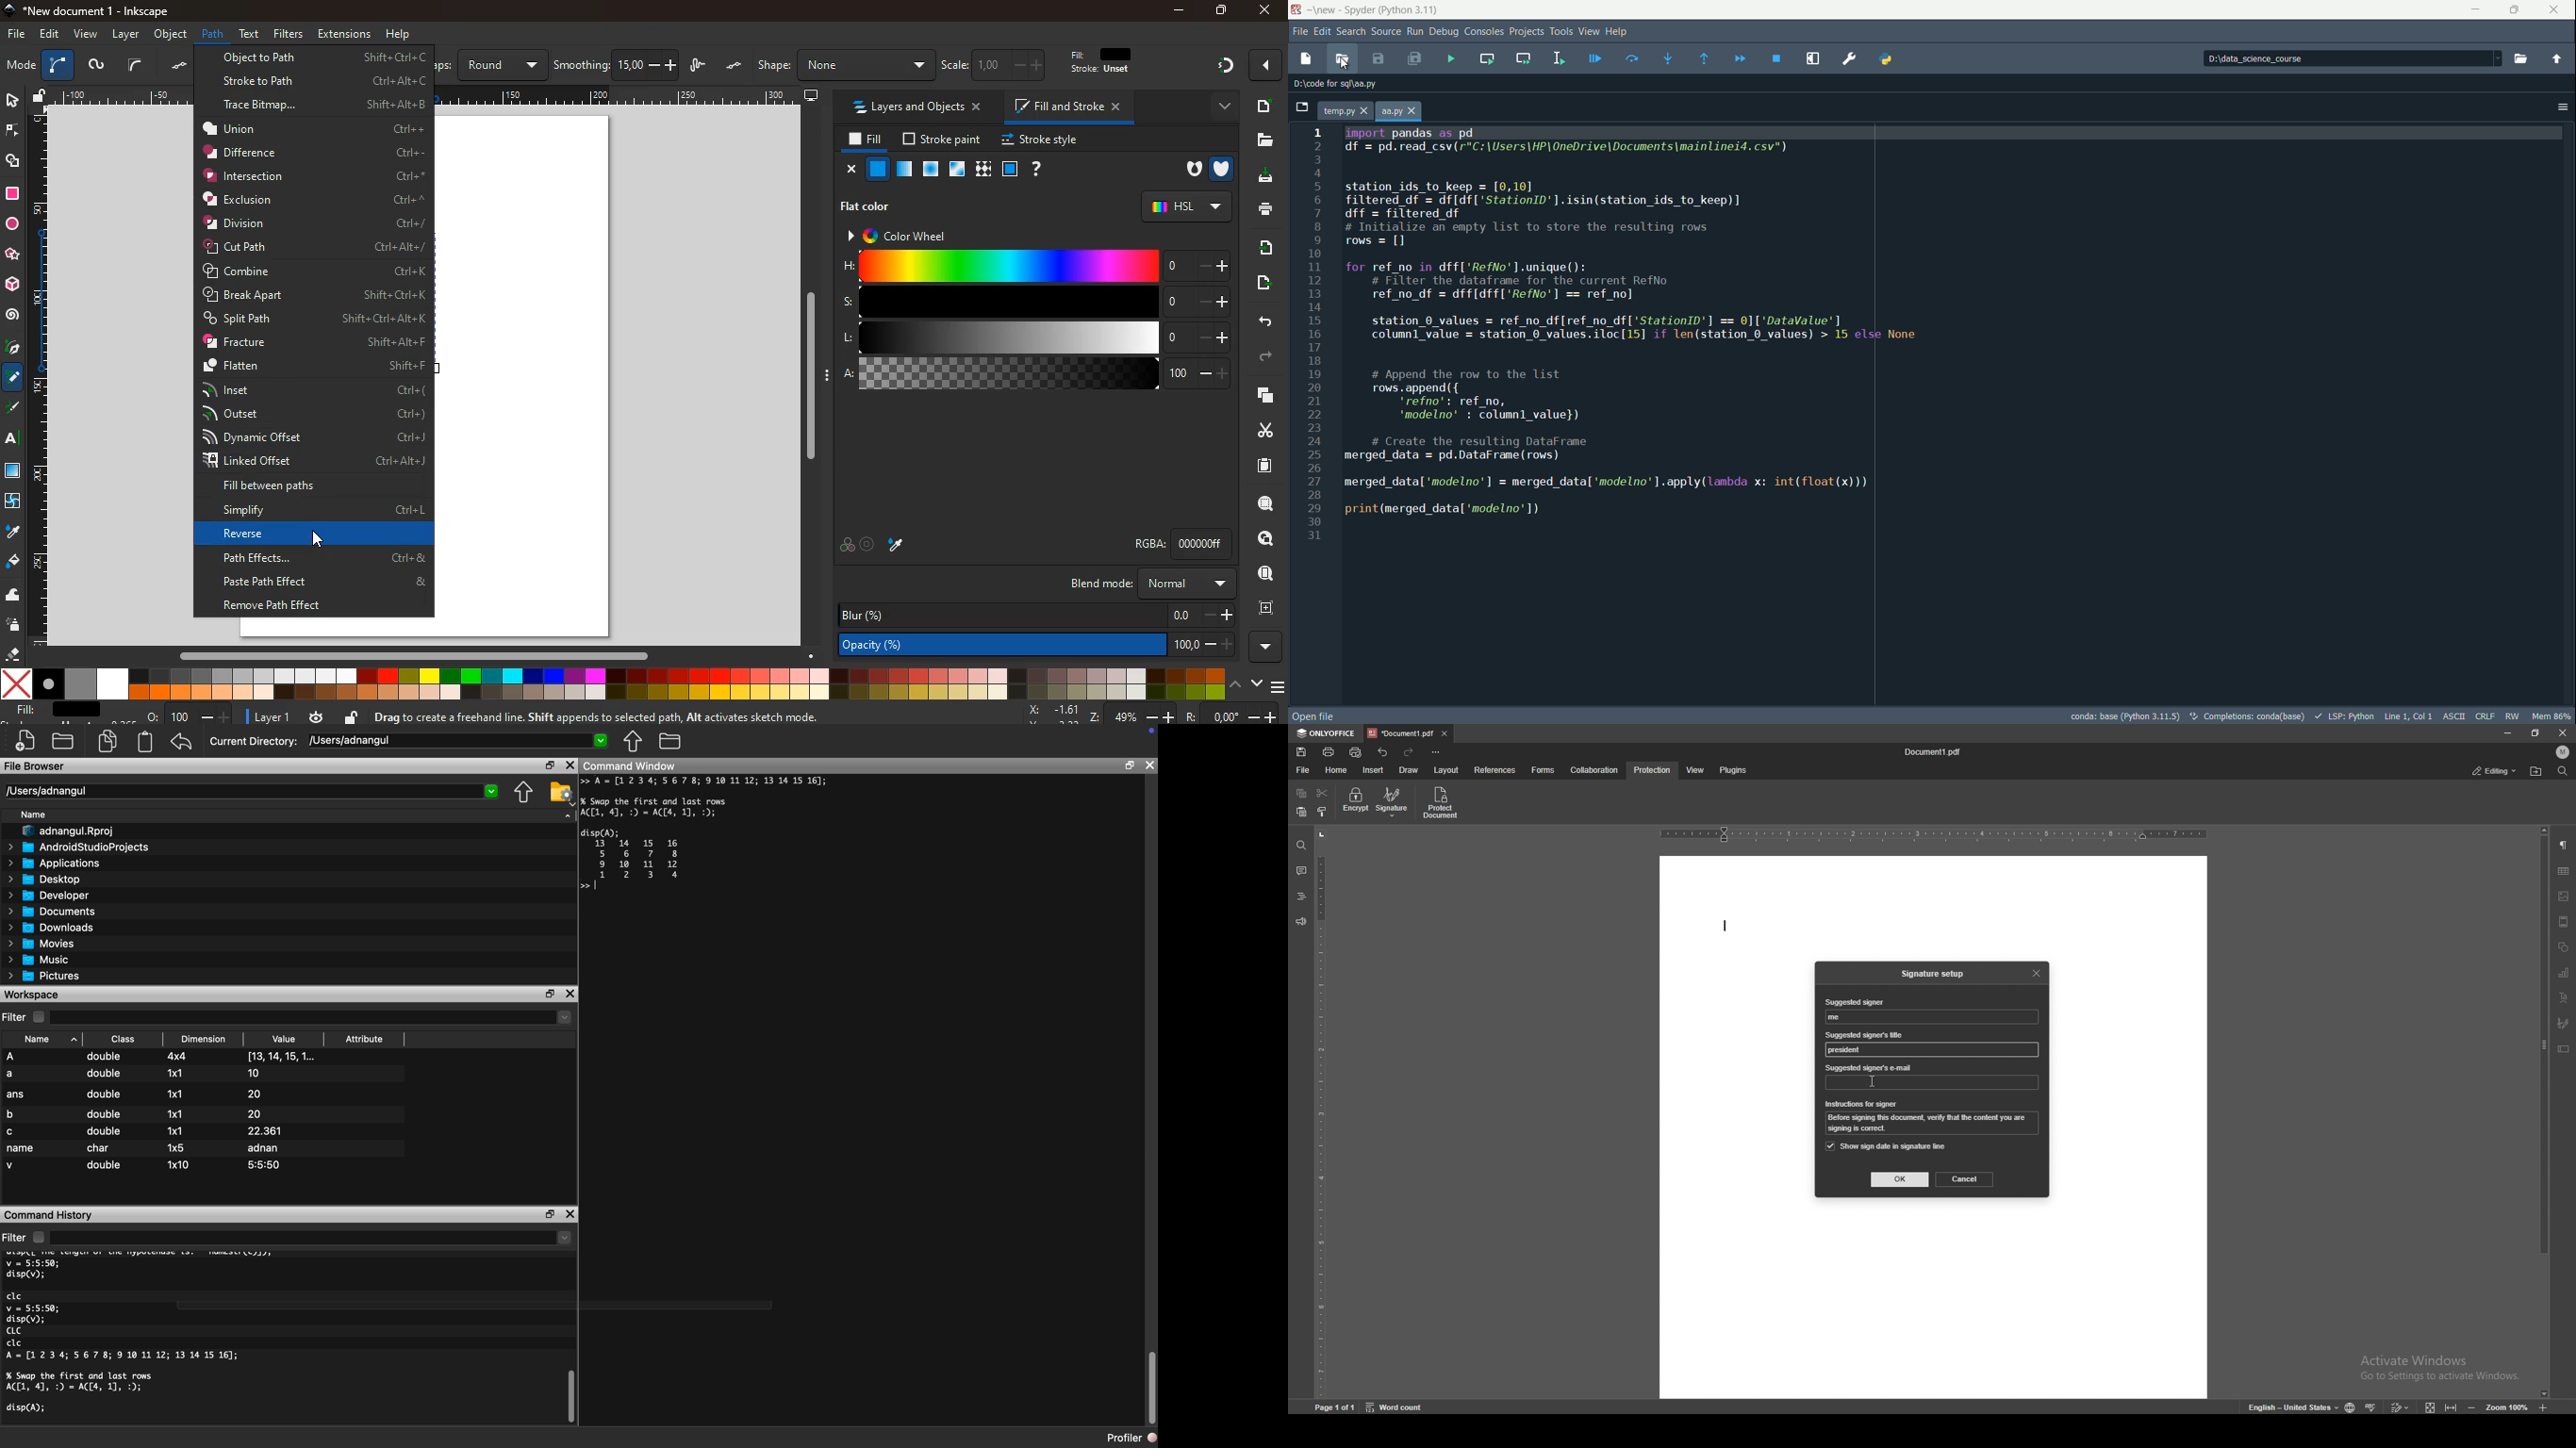 The height and width of the screenshot is (1456, 2576). What do you see at coordinates (1436, 751) in the screenshot?
I see `customize toolbar` at bounding box center [1436, 751].